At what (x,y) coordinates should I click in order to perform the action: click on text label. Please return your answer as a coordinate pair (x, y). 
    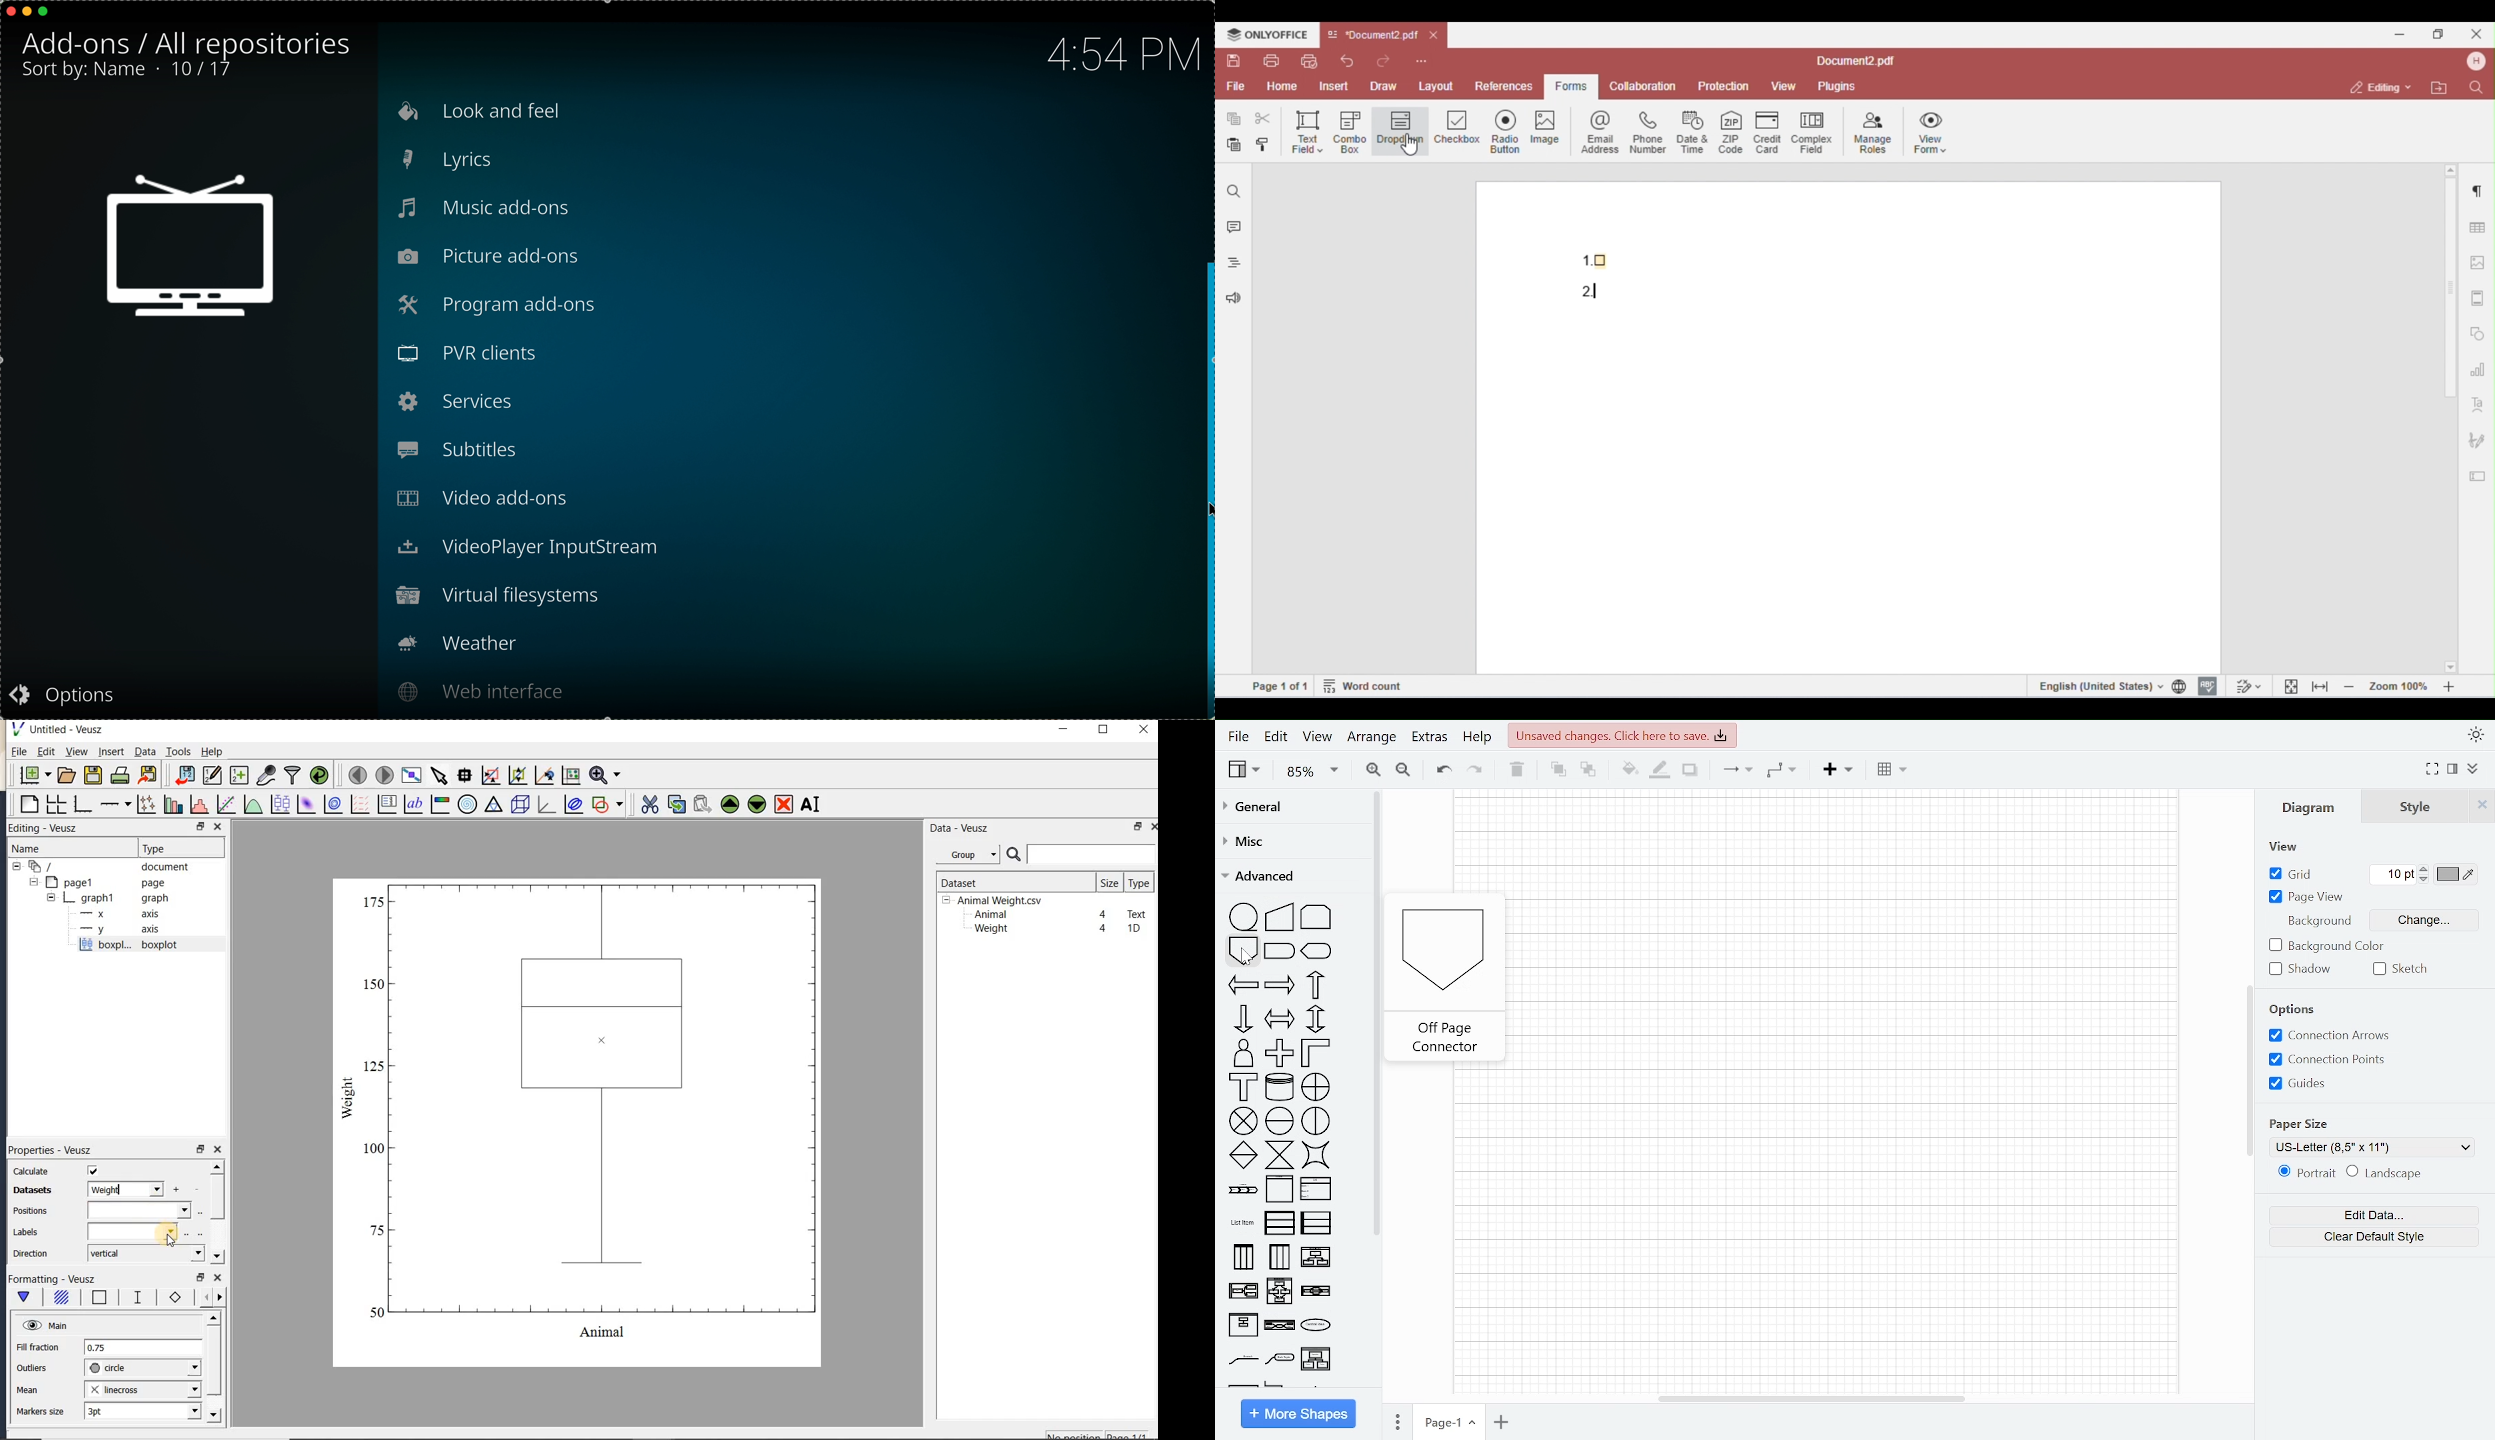
    Looking at the image, I should click on (413, 806).